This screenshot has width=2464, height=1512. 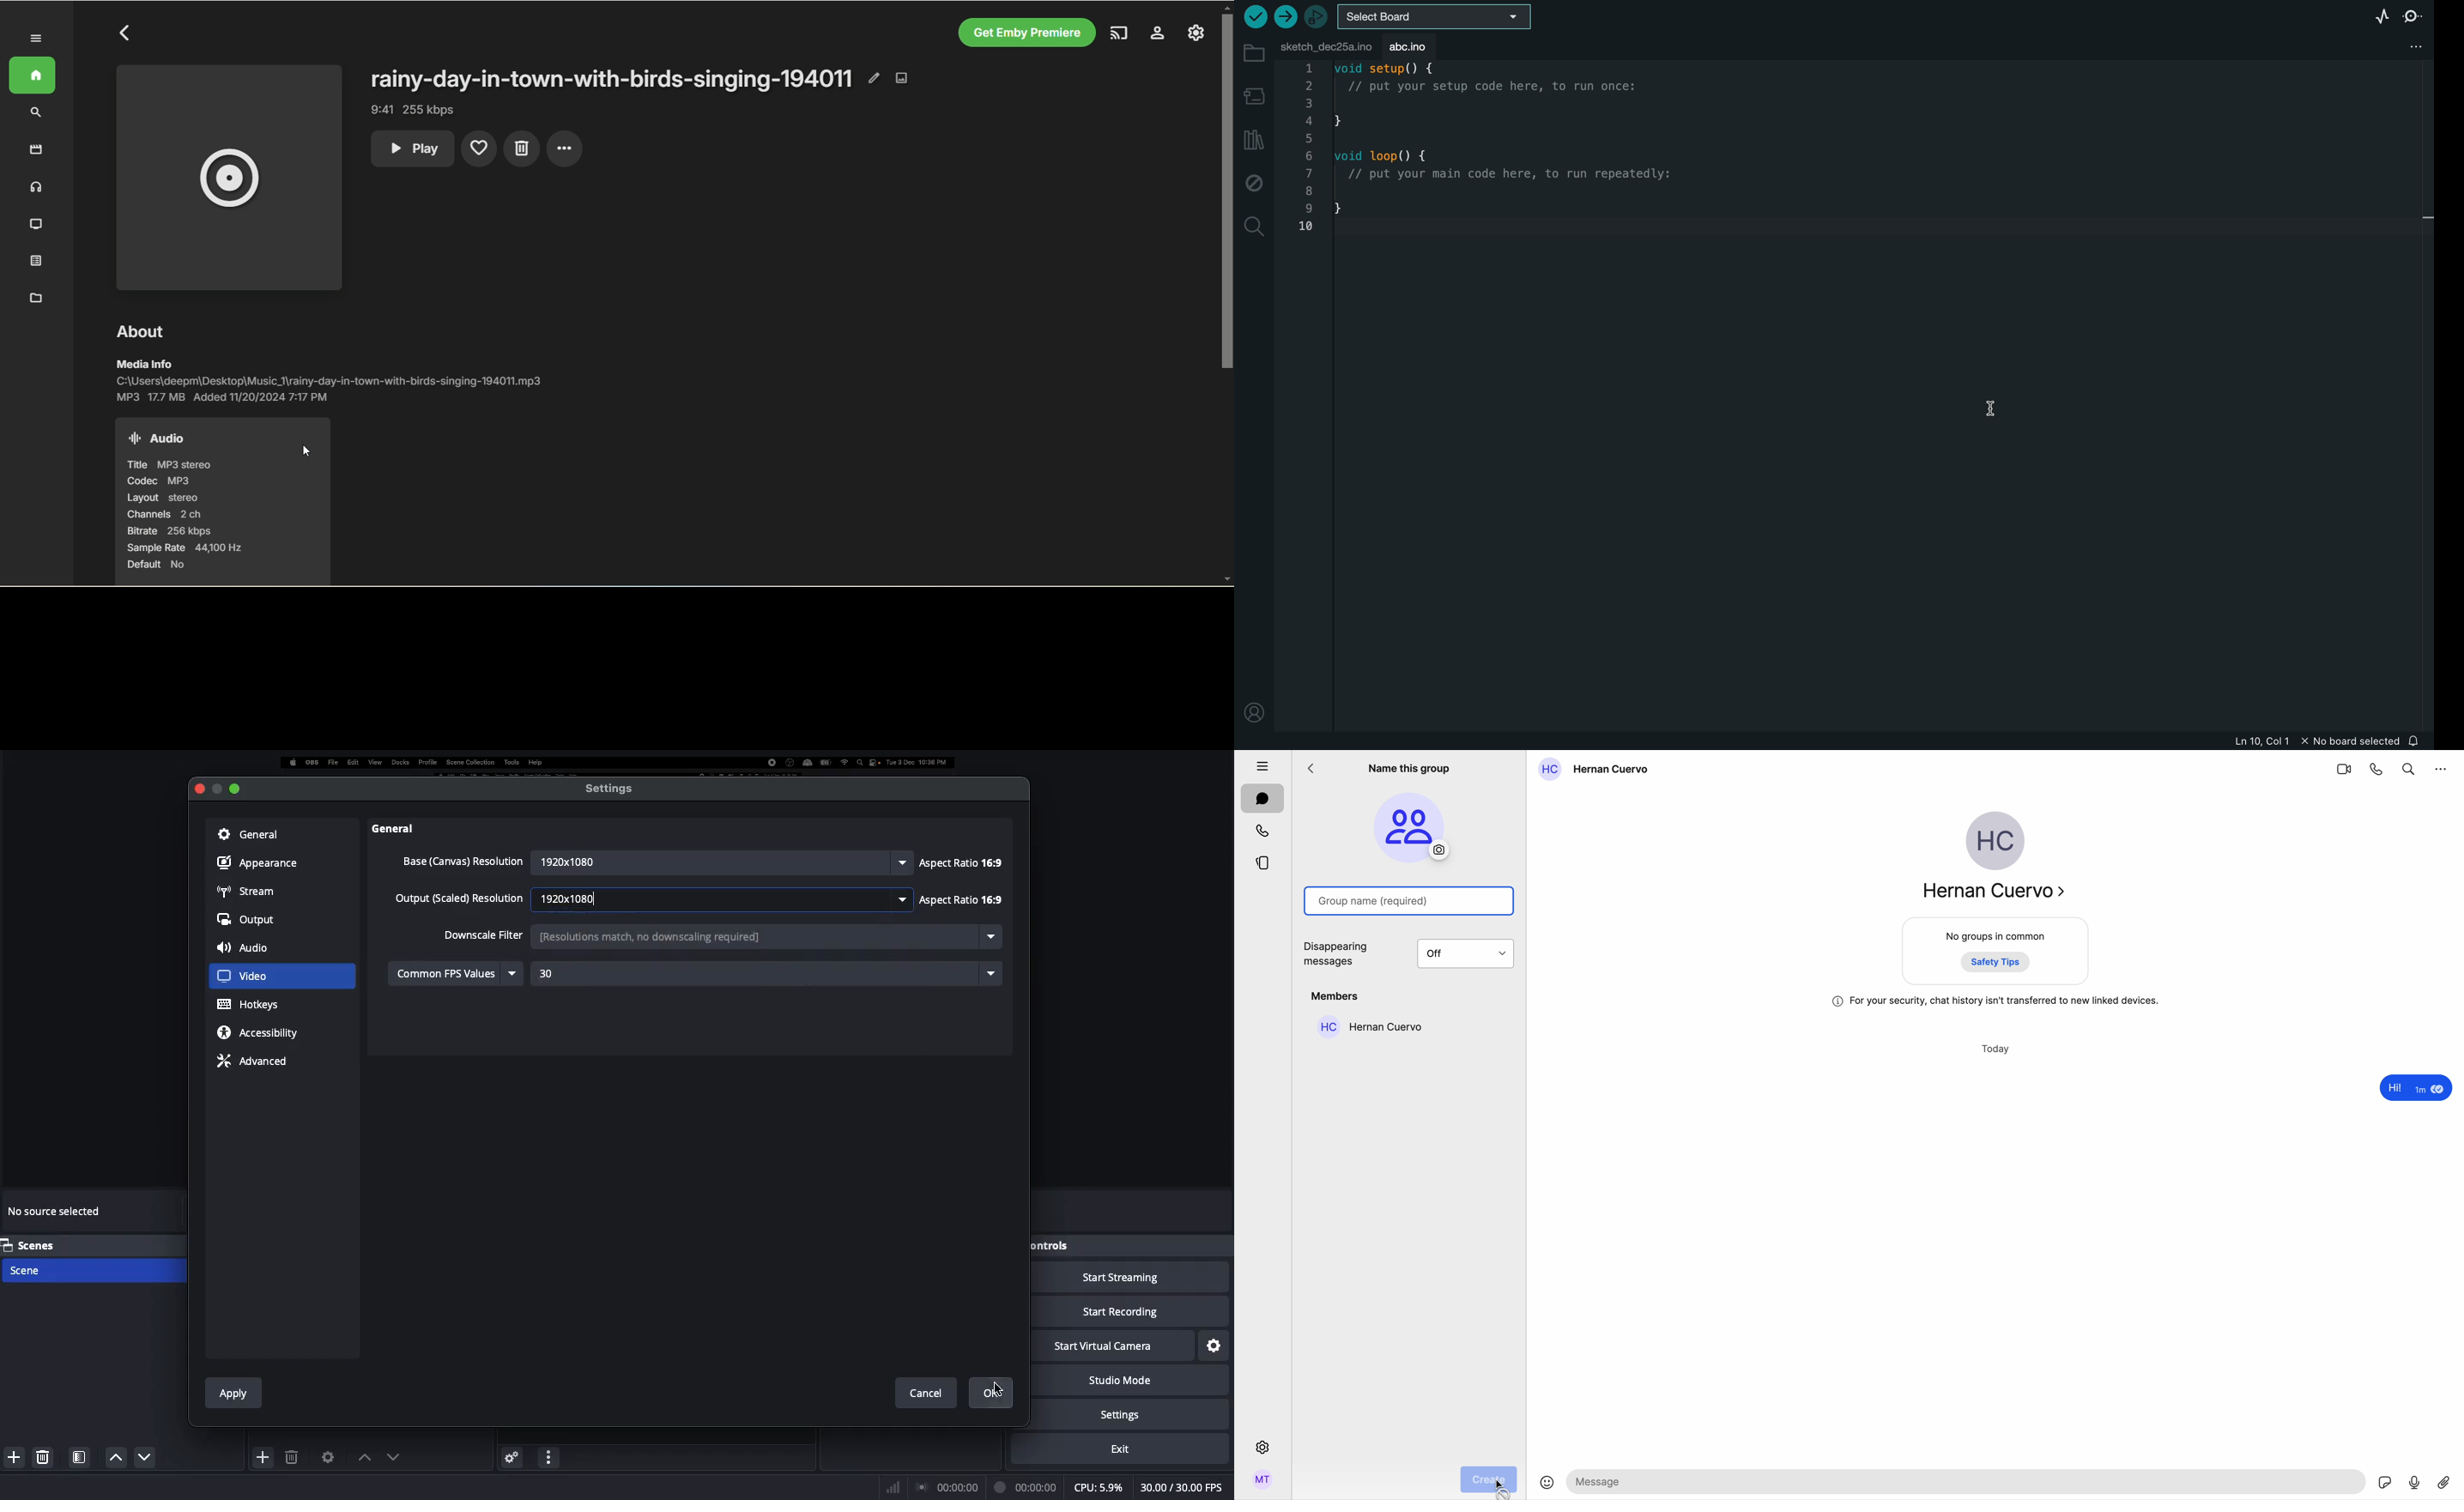 I want to click on Close, so click(x=198, y=789).